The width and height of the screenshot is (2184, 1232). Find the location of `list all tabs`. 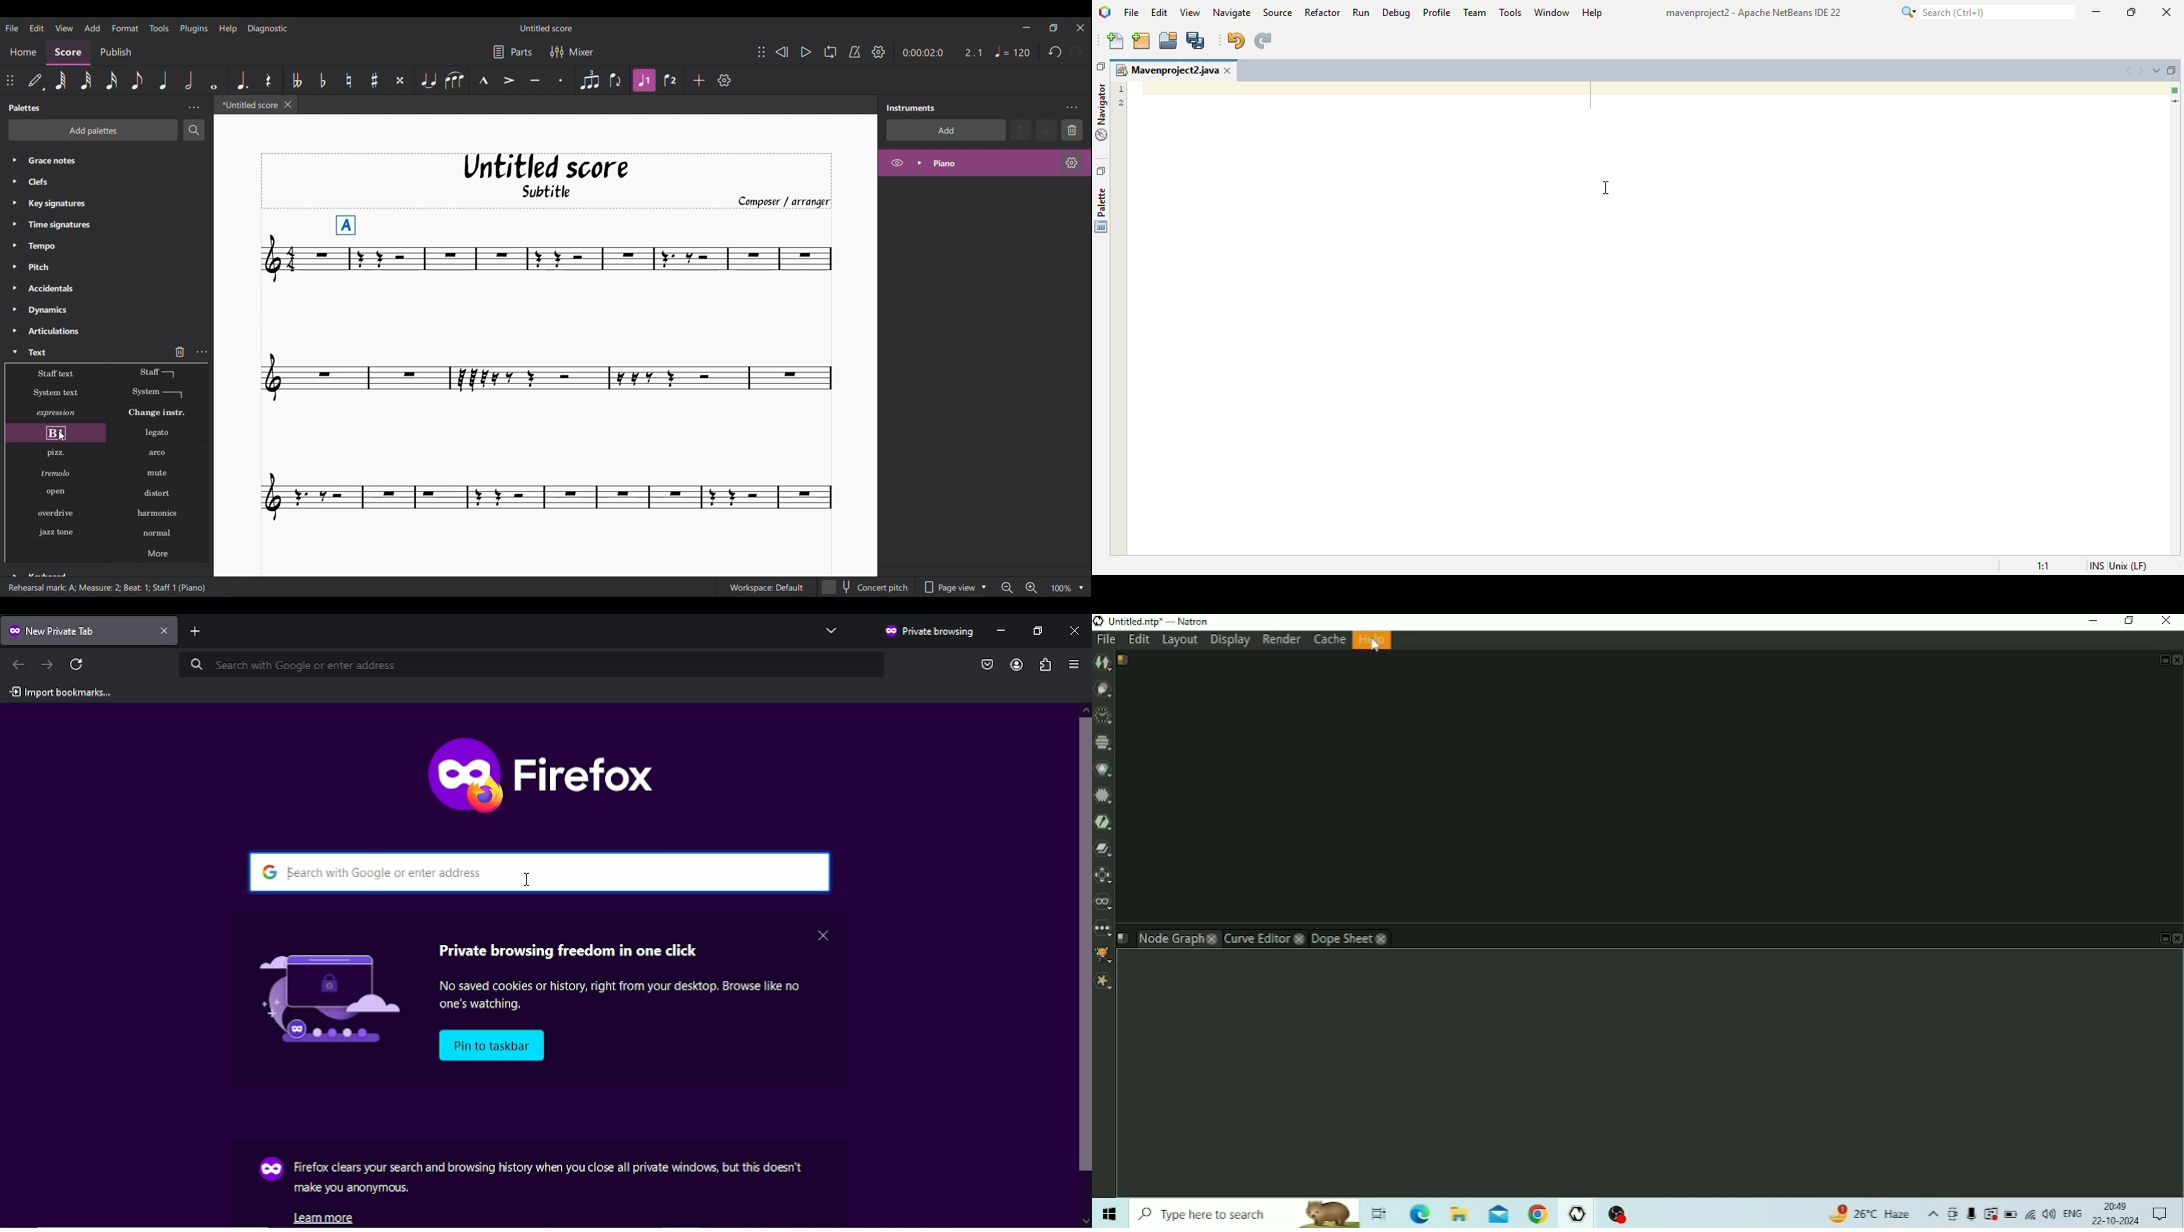

list all tabs is located at coordinates (832, 630).